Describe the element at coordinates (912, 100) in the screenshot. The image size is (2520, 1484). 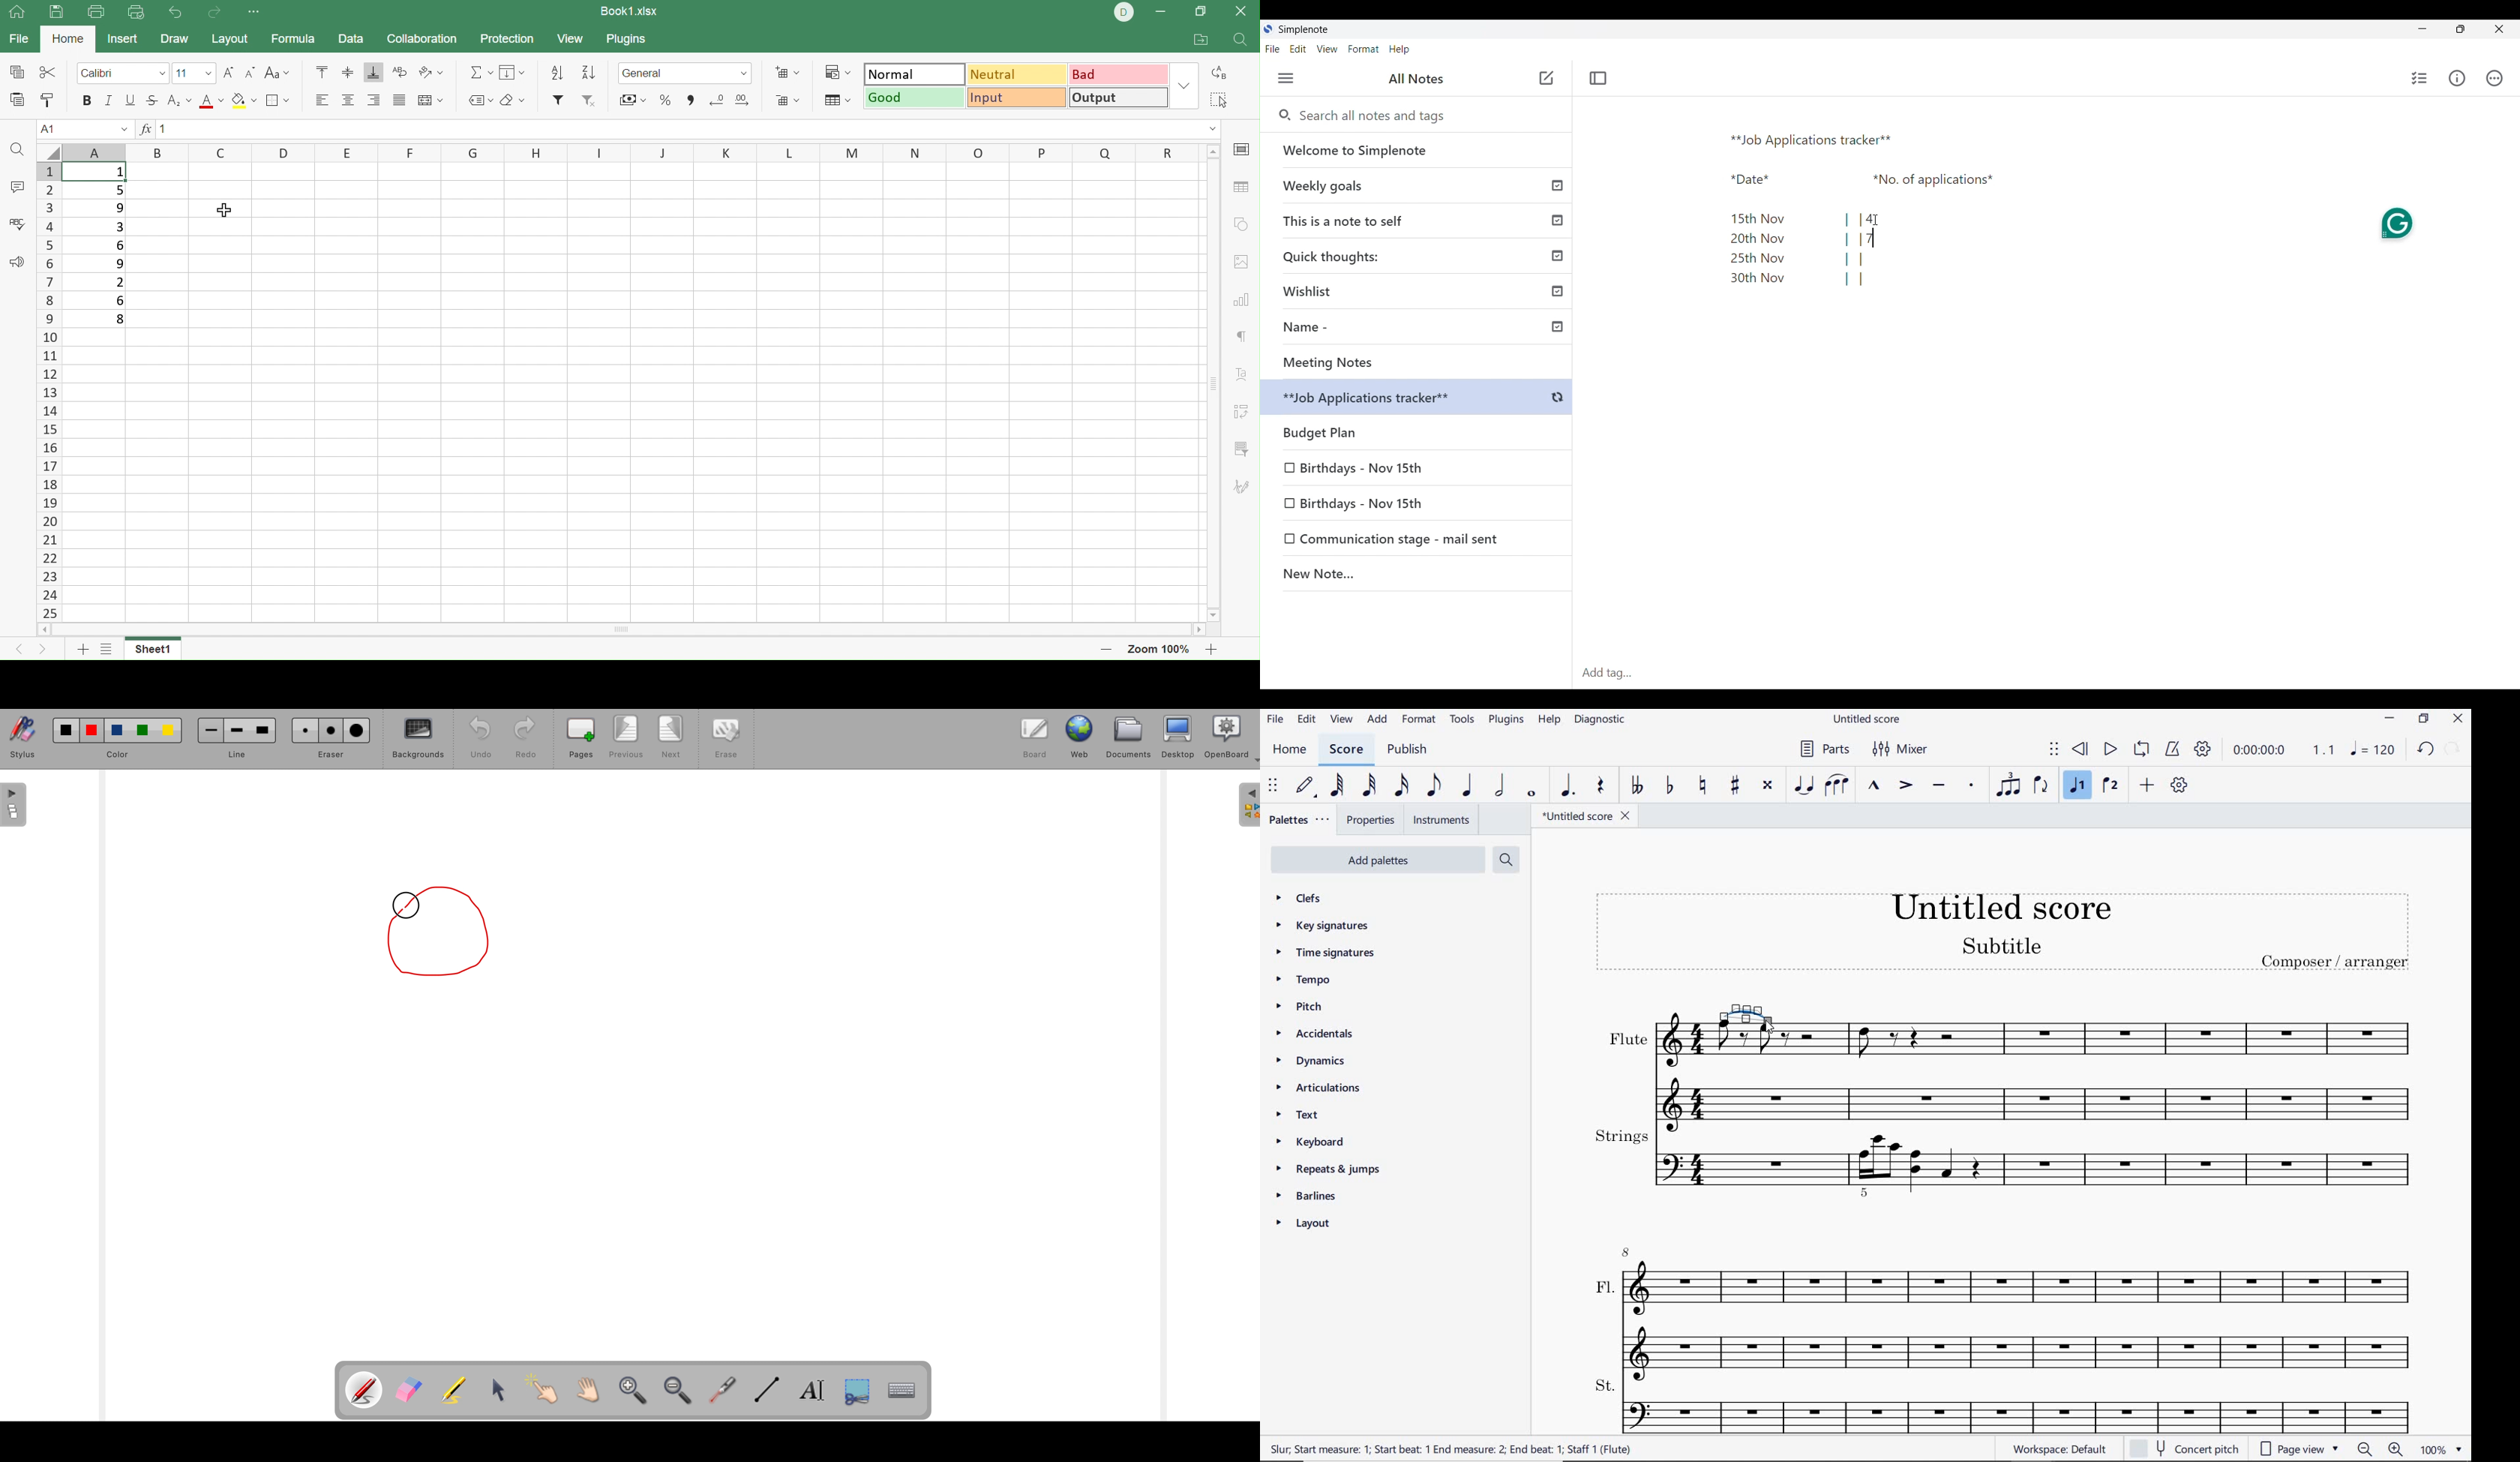
I see `Good` at that location.